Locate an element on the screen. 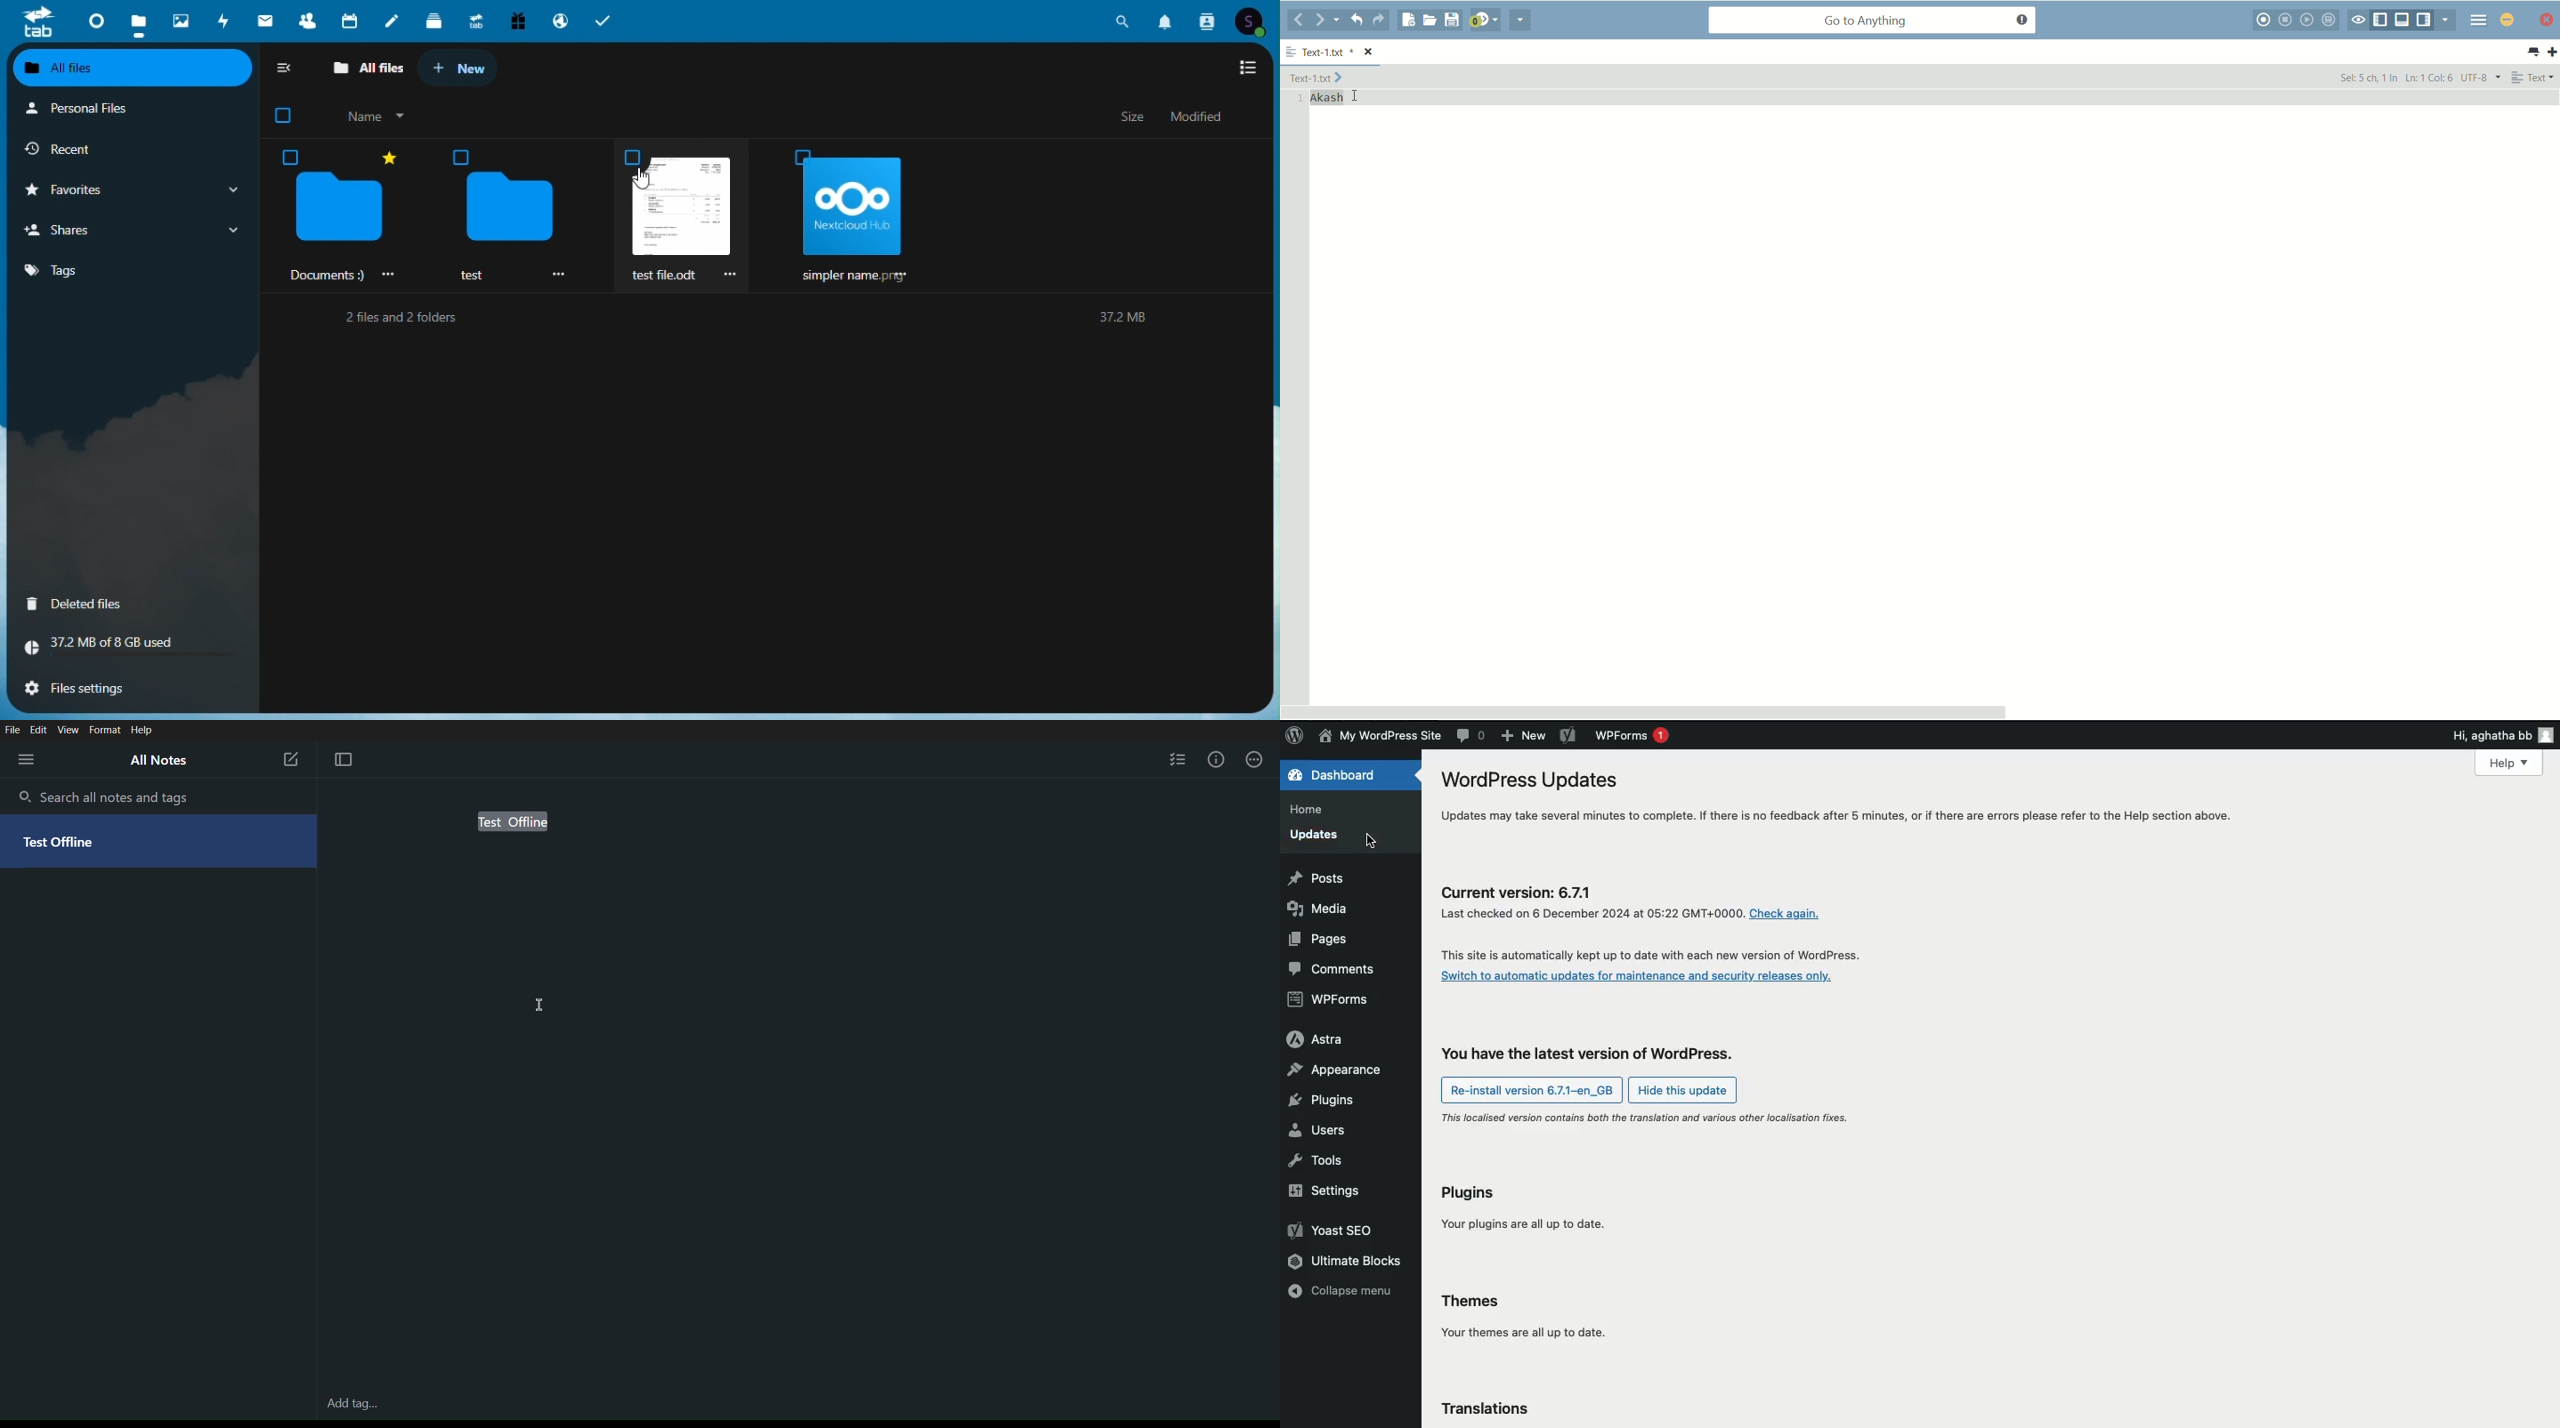 Image resolution: width=2576 pixels, height=1428 pixels. Sel: 5ch, 1 line Line: 1 Column: 6 is located at coordinates (2395, 77).